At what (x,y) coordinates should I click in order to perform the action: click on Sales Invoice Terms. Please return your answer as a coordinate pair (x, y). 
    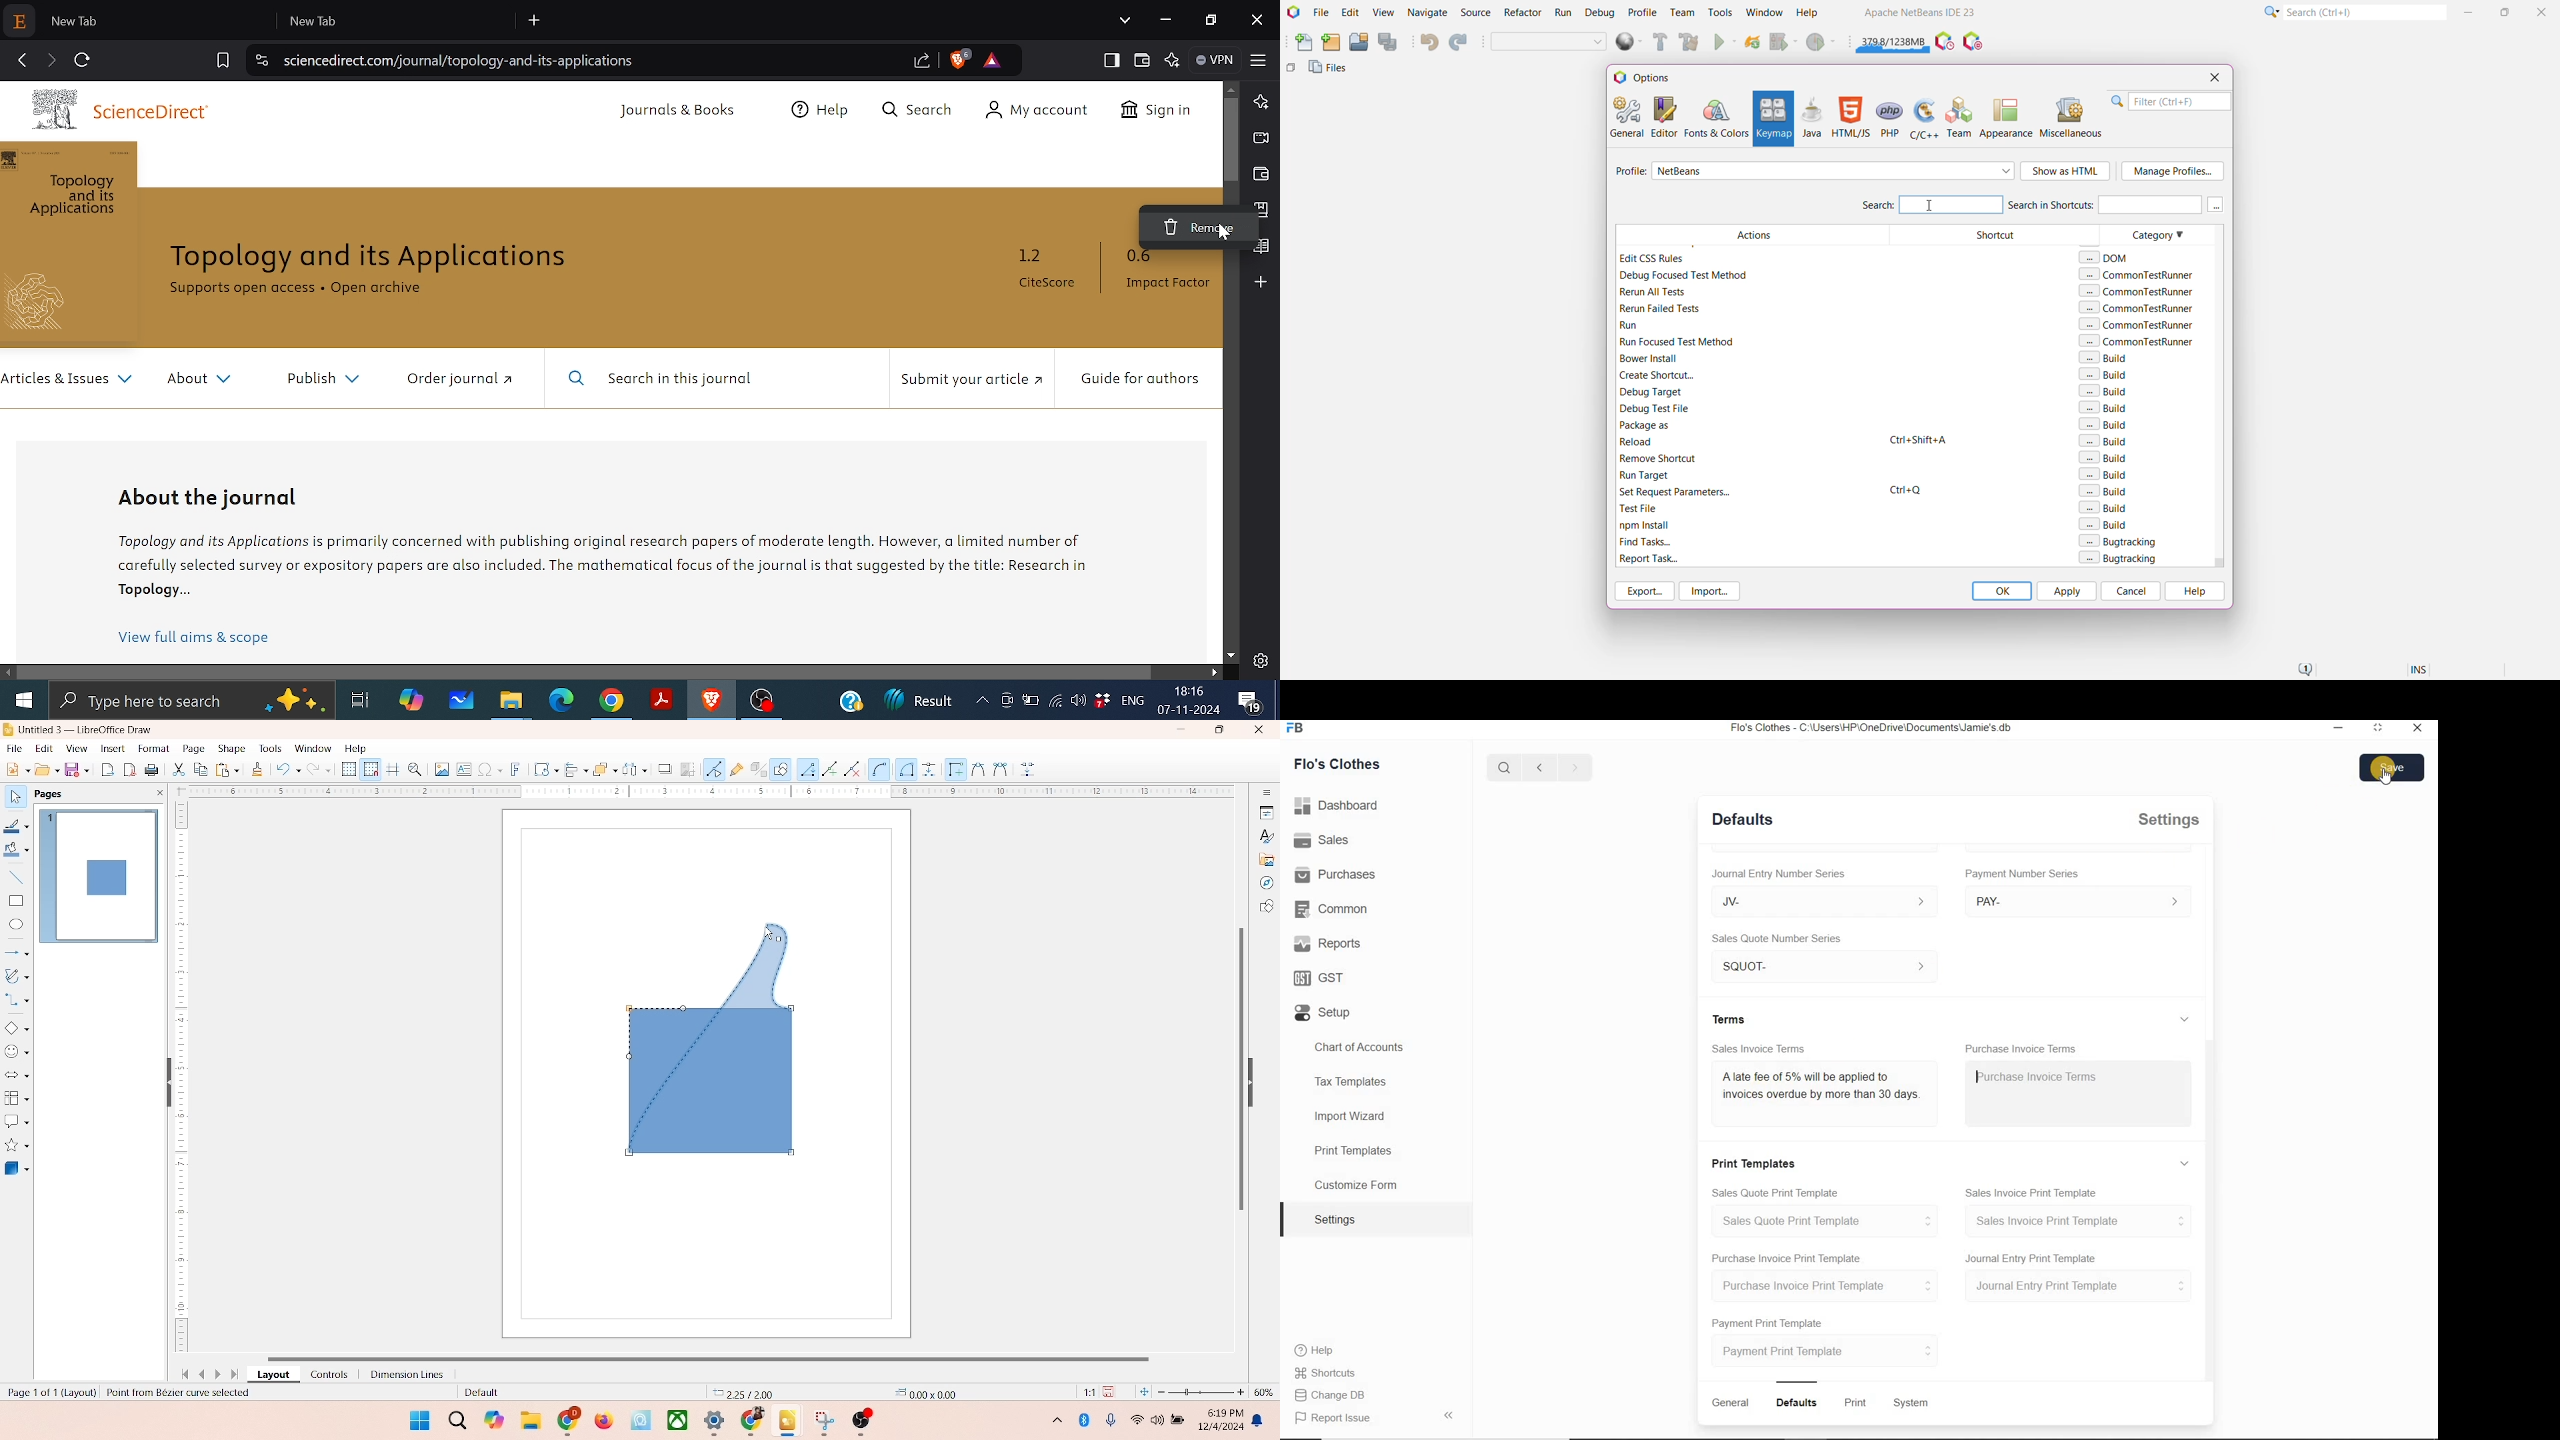
    Looking at the image, I should click on (1759, 1047).